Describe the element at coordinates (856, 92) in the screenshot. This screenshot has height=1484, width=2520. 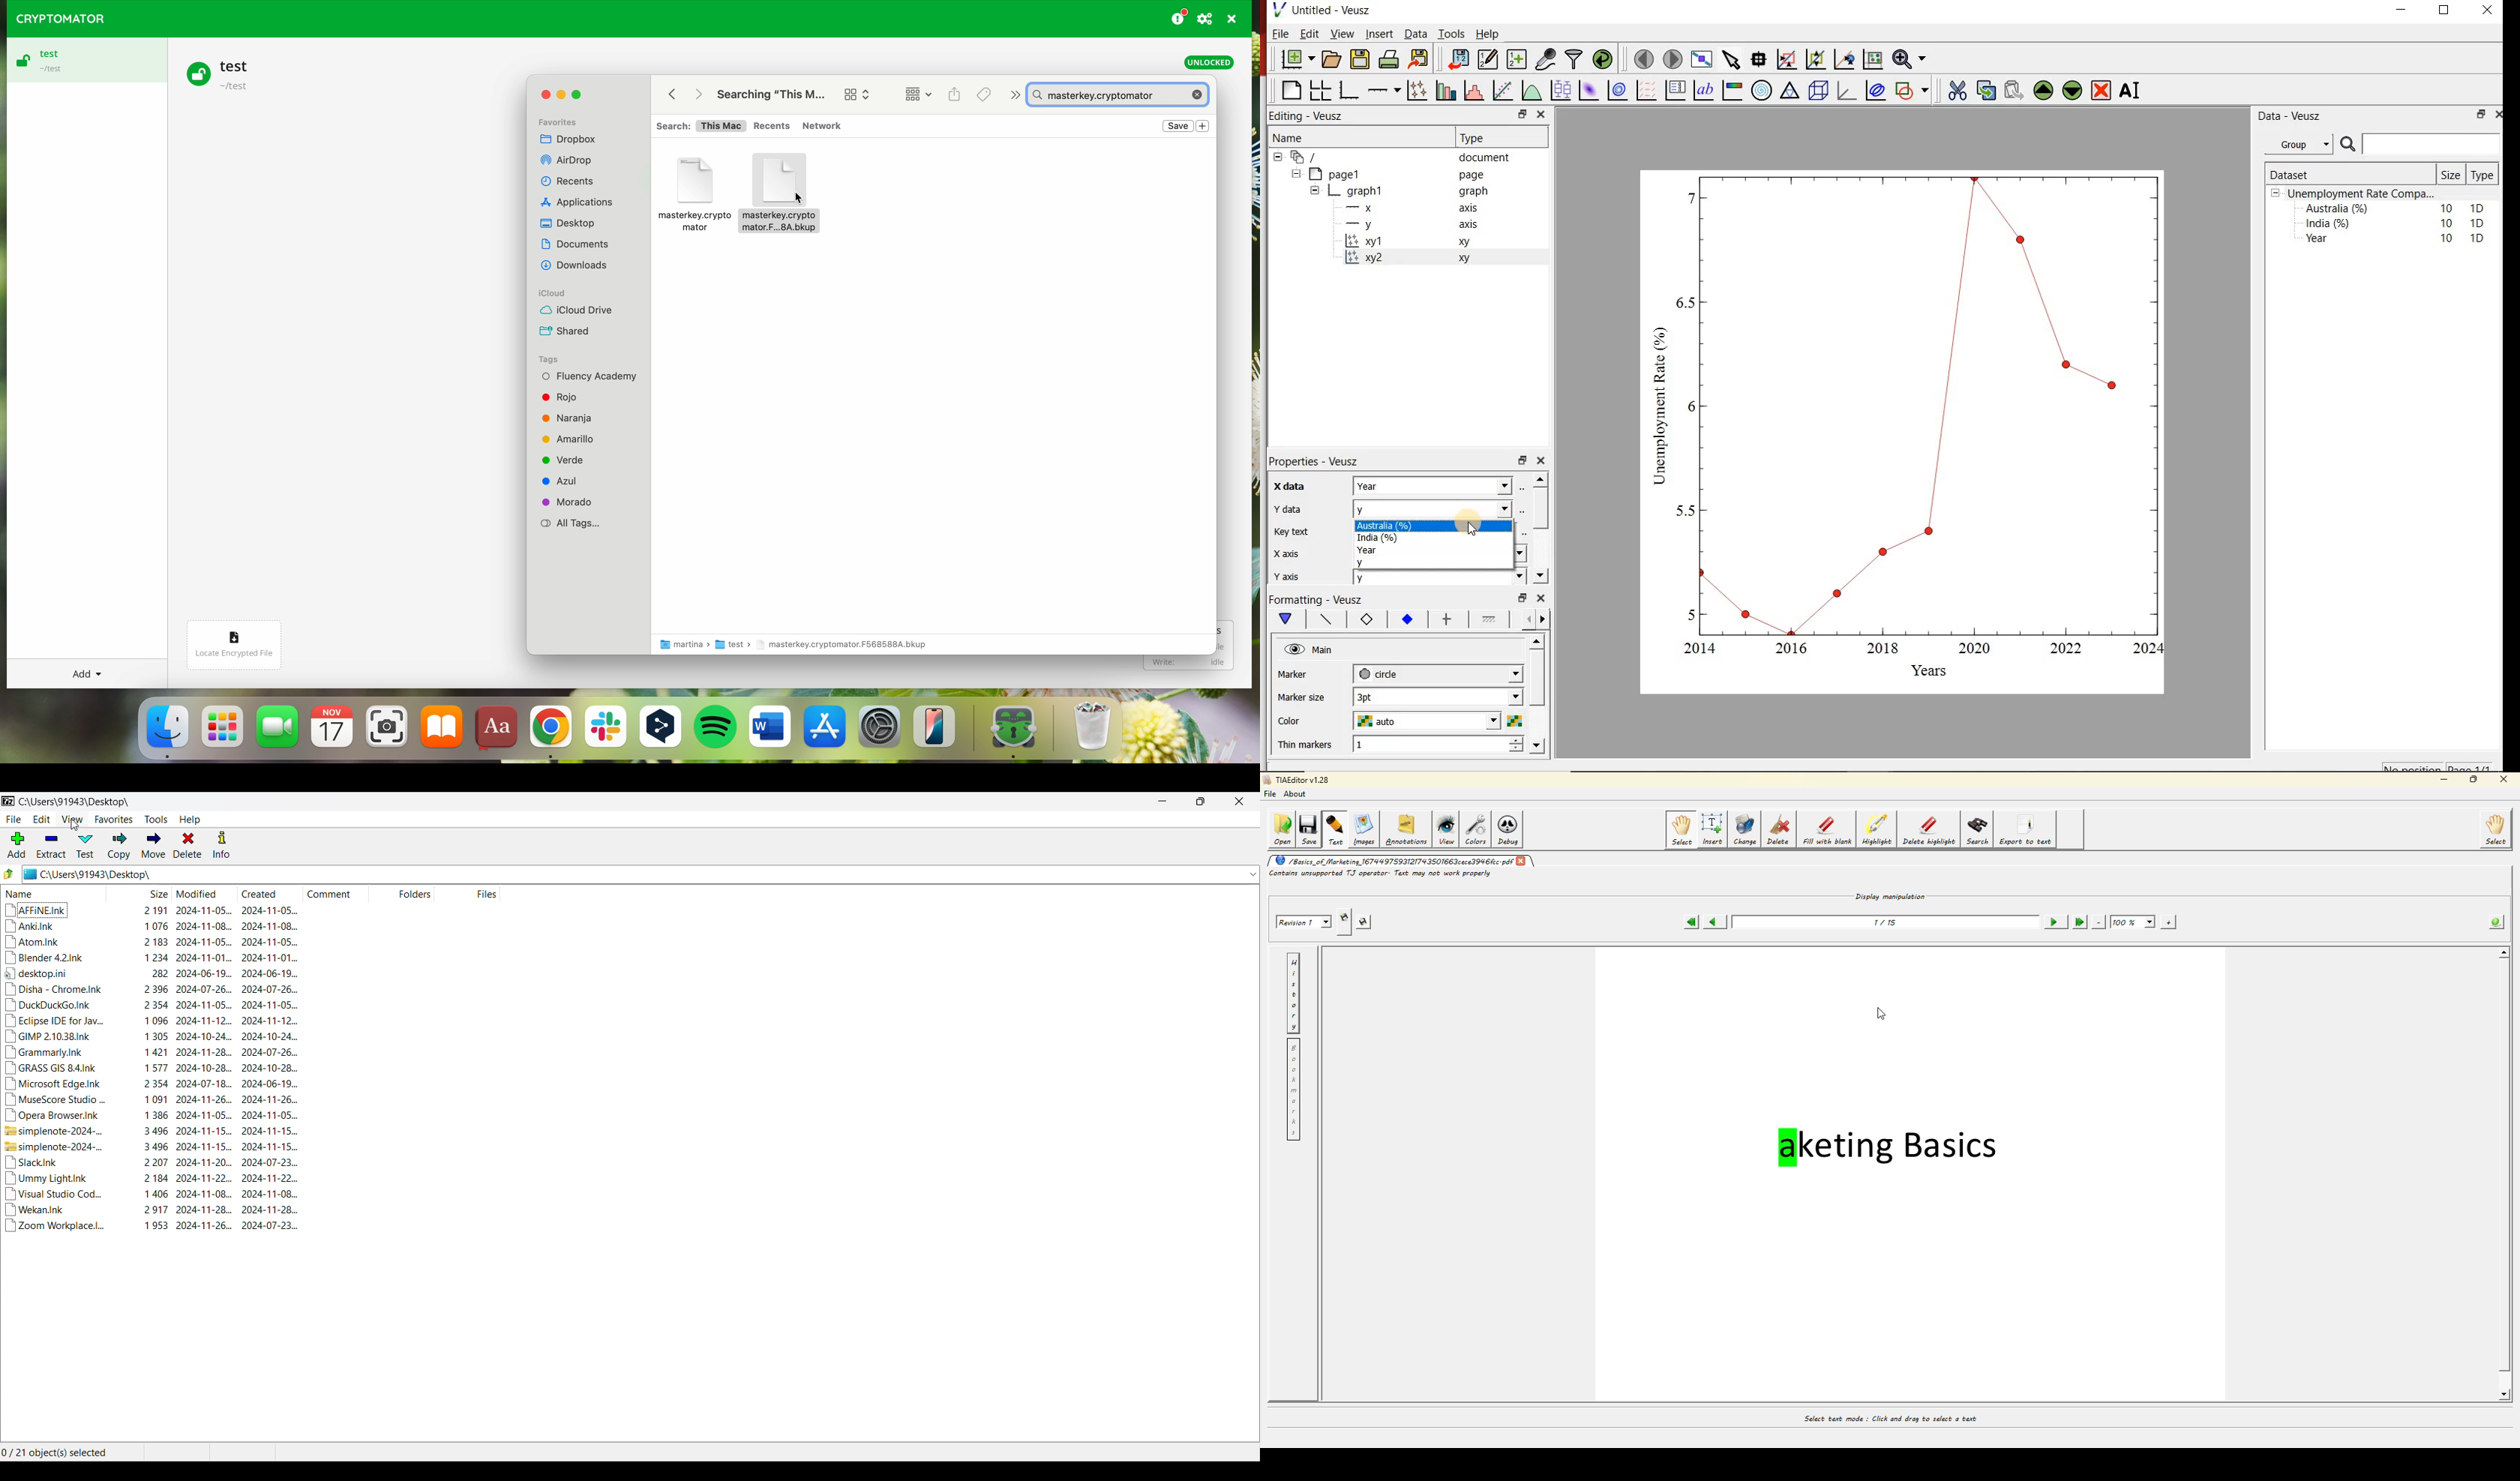
I see `change item grouping` at that location.